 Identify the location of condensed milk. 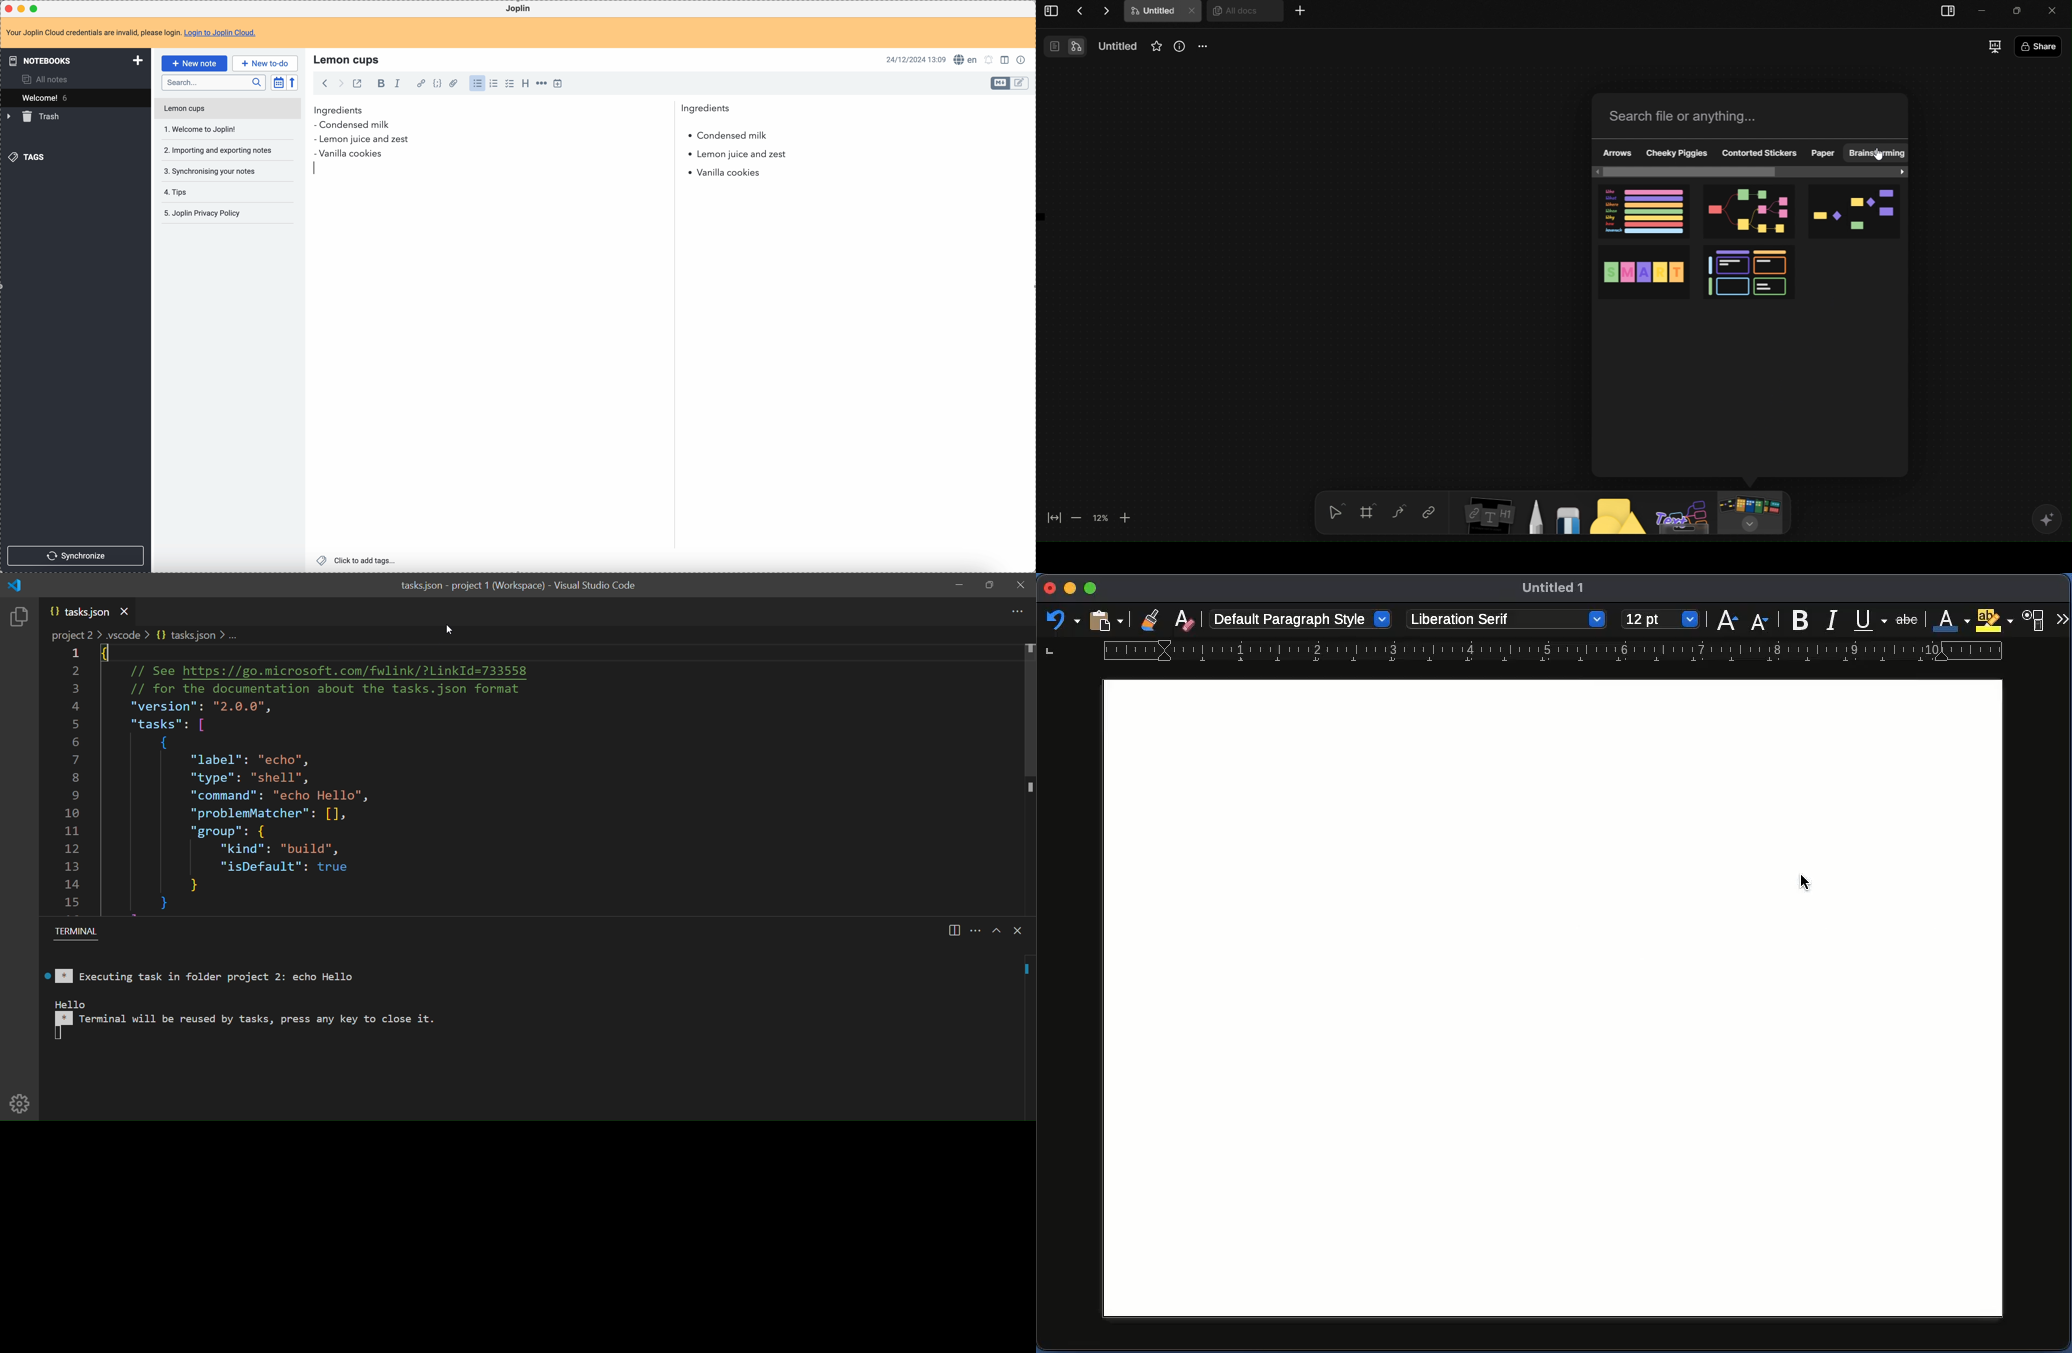
(726, 136).